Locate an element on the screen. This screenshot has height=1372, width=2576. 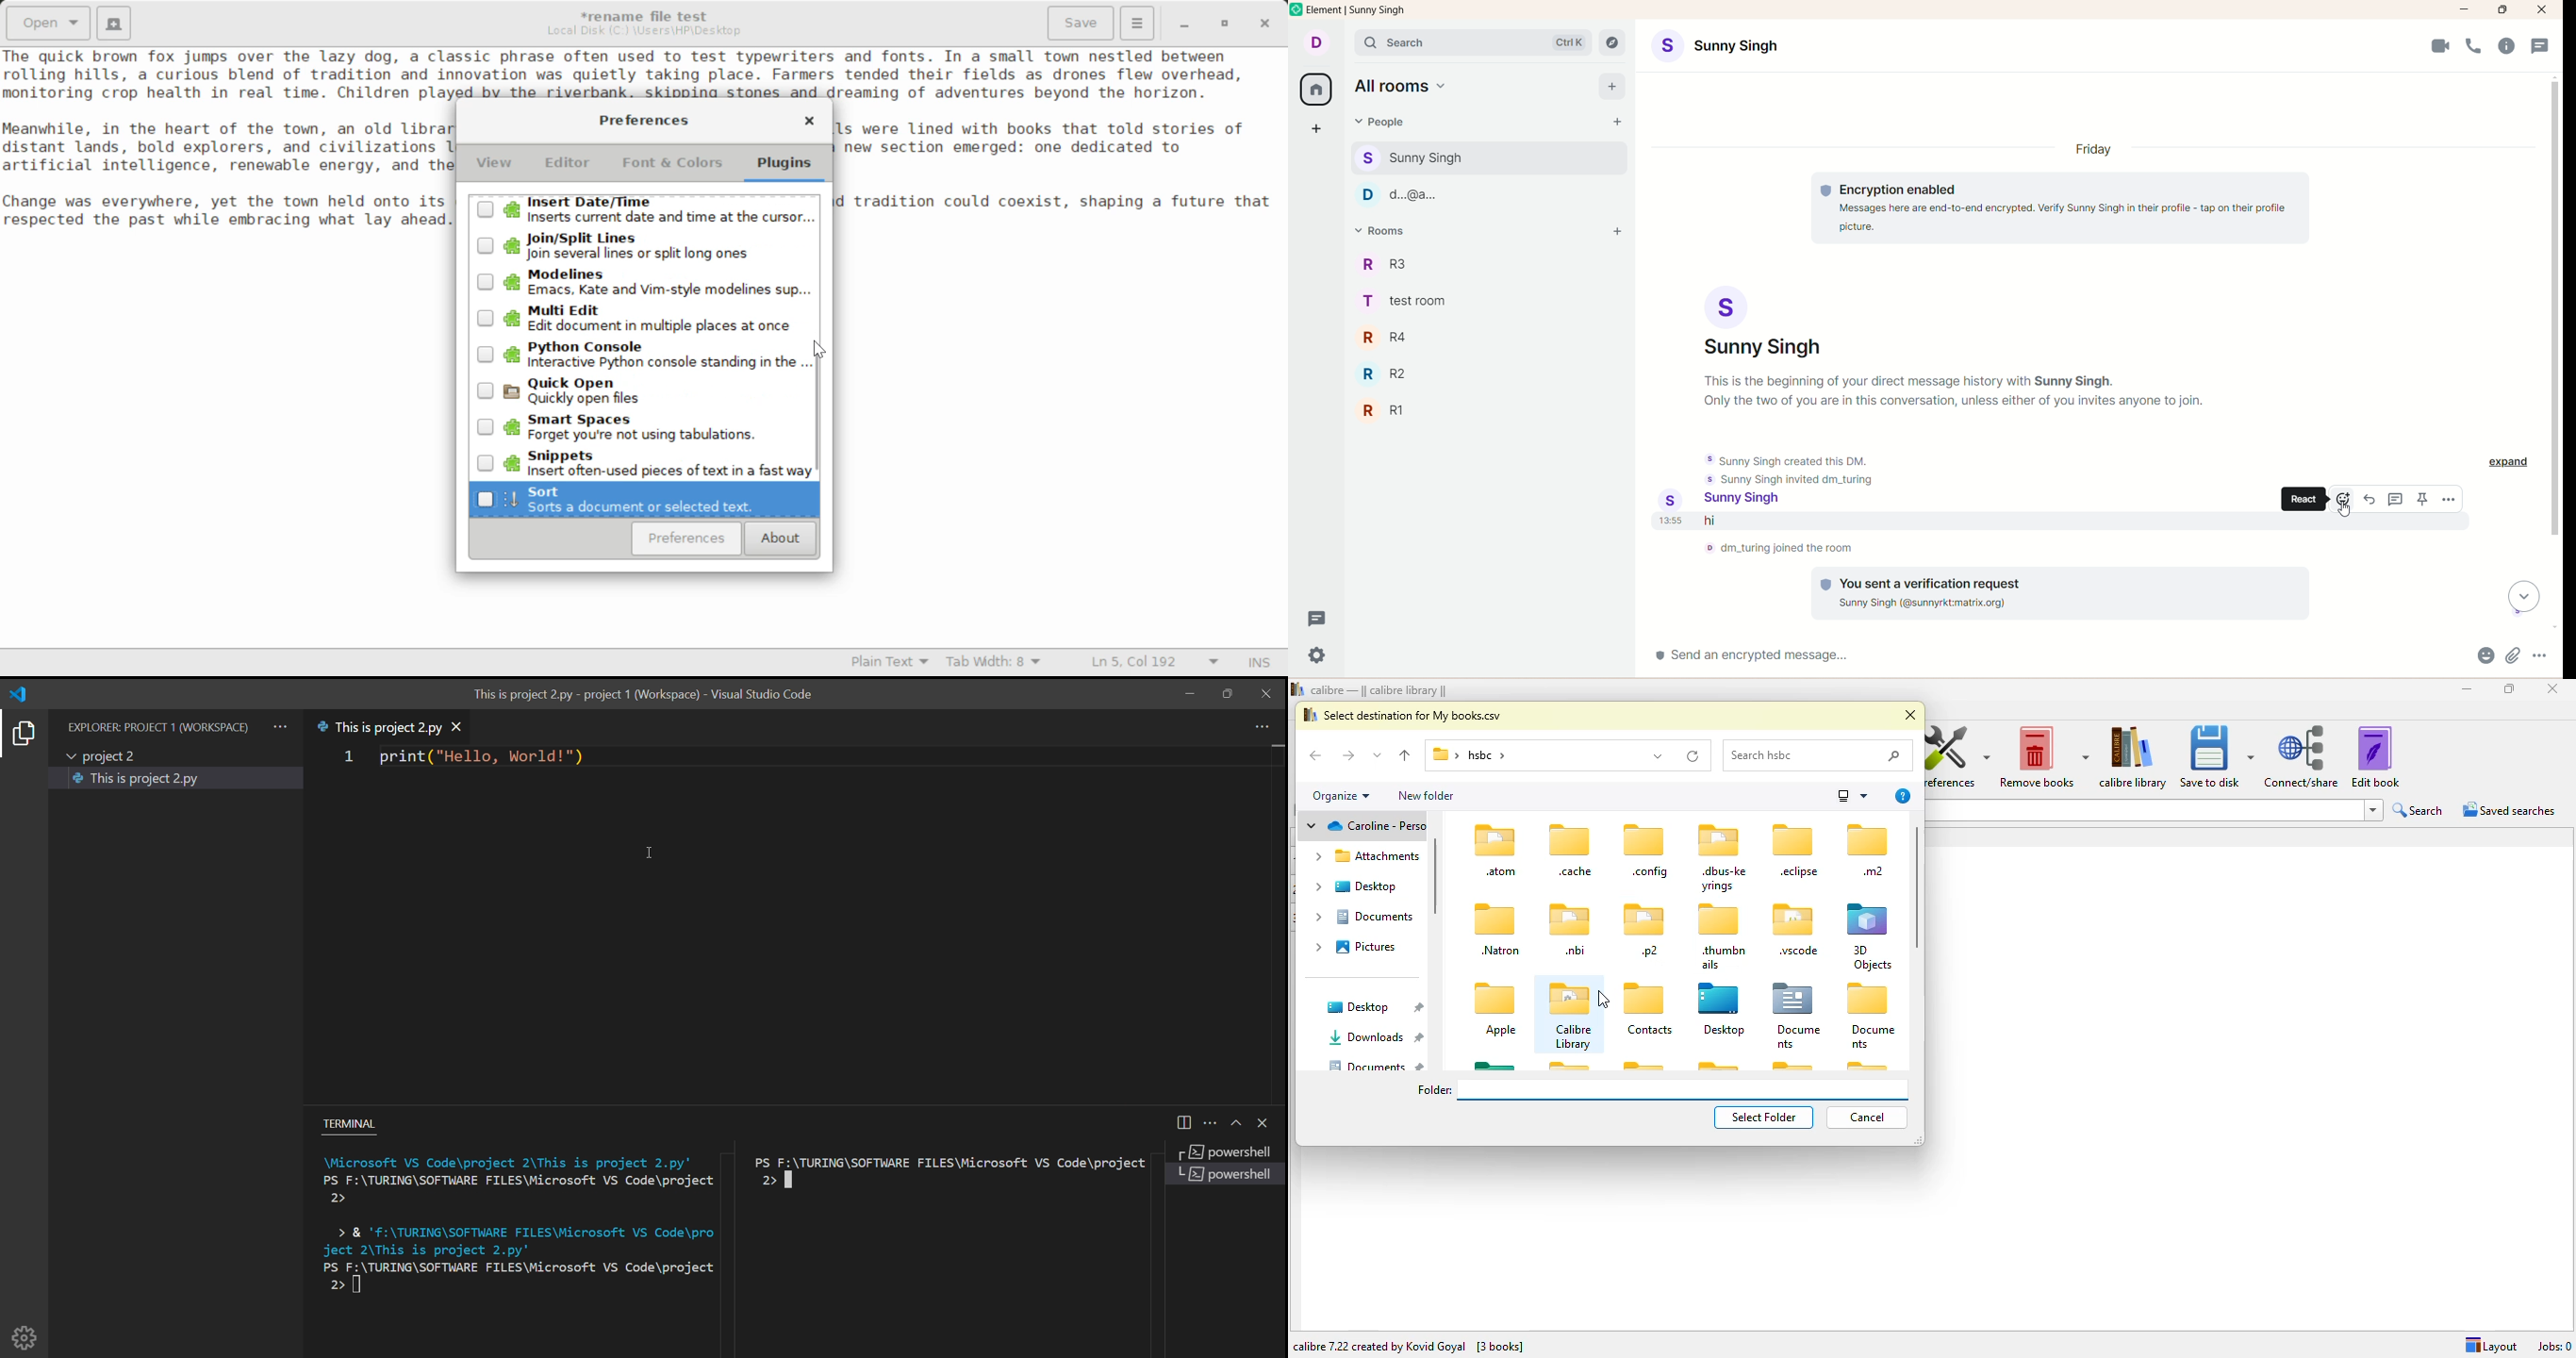
R1 is located at coordinates (1406, 411).